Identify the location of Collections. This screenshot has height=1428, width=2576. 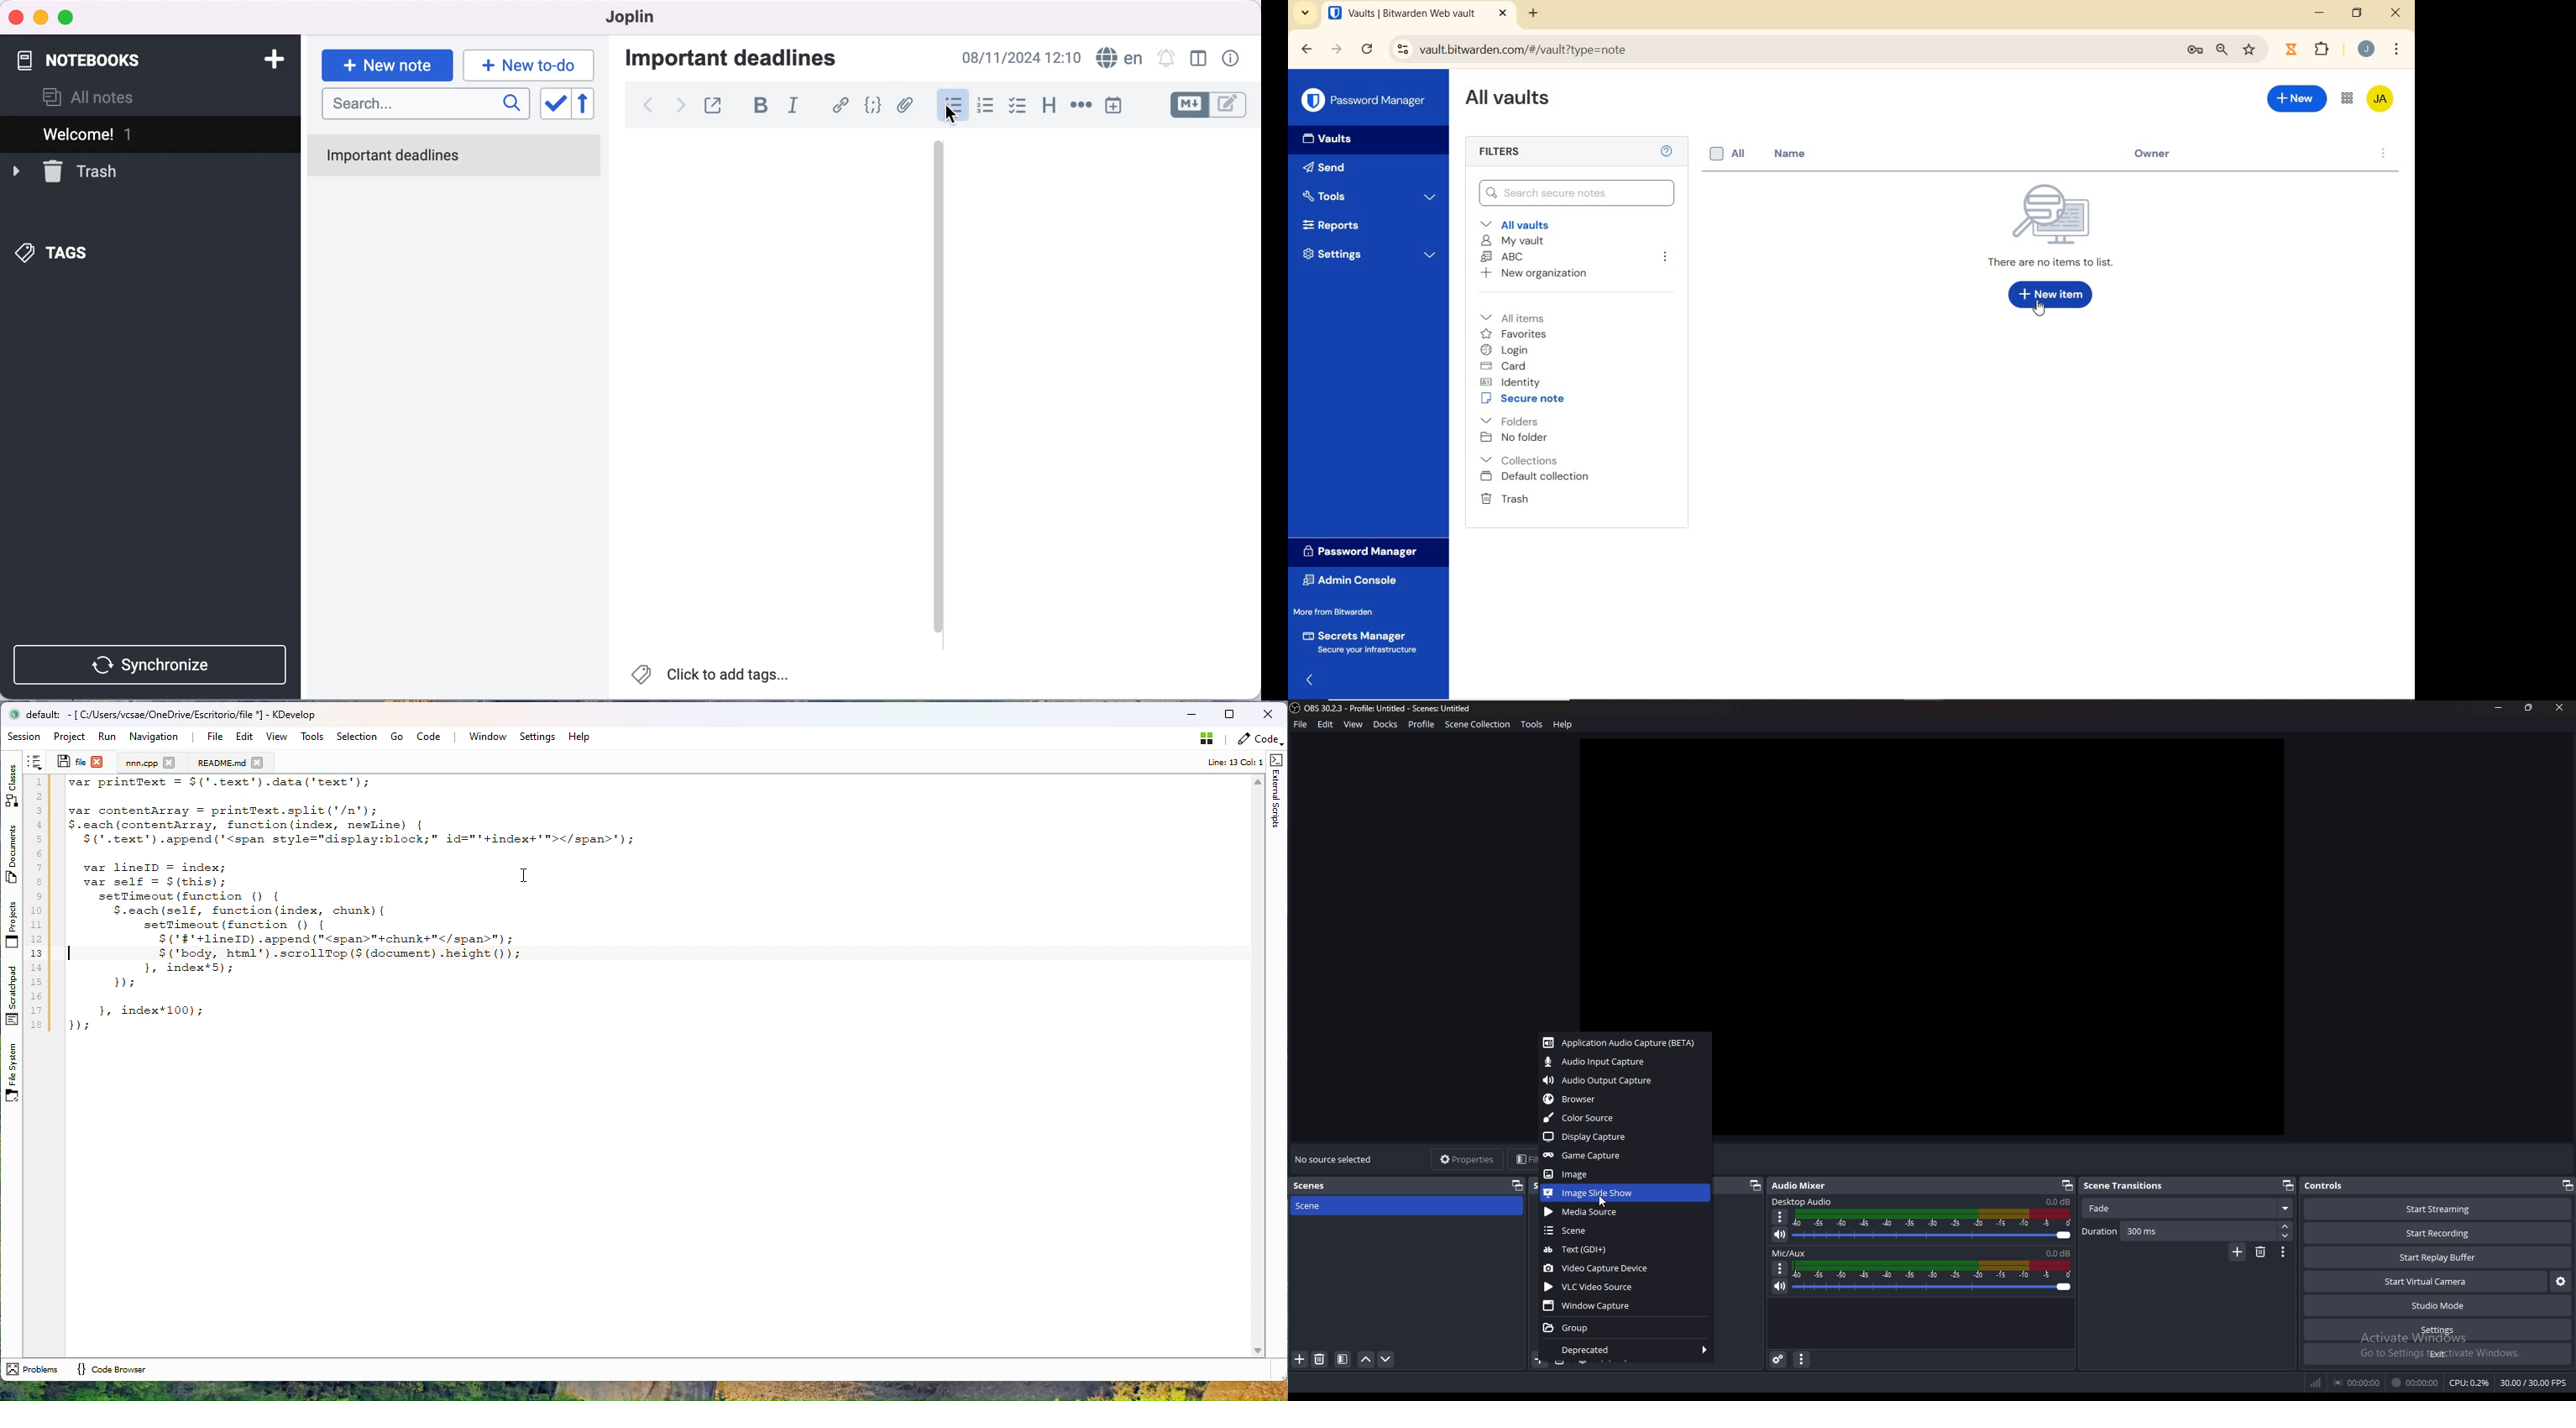
(1522, 460).